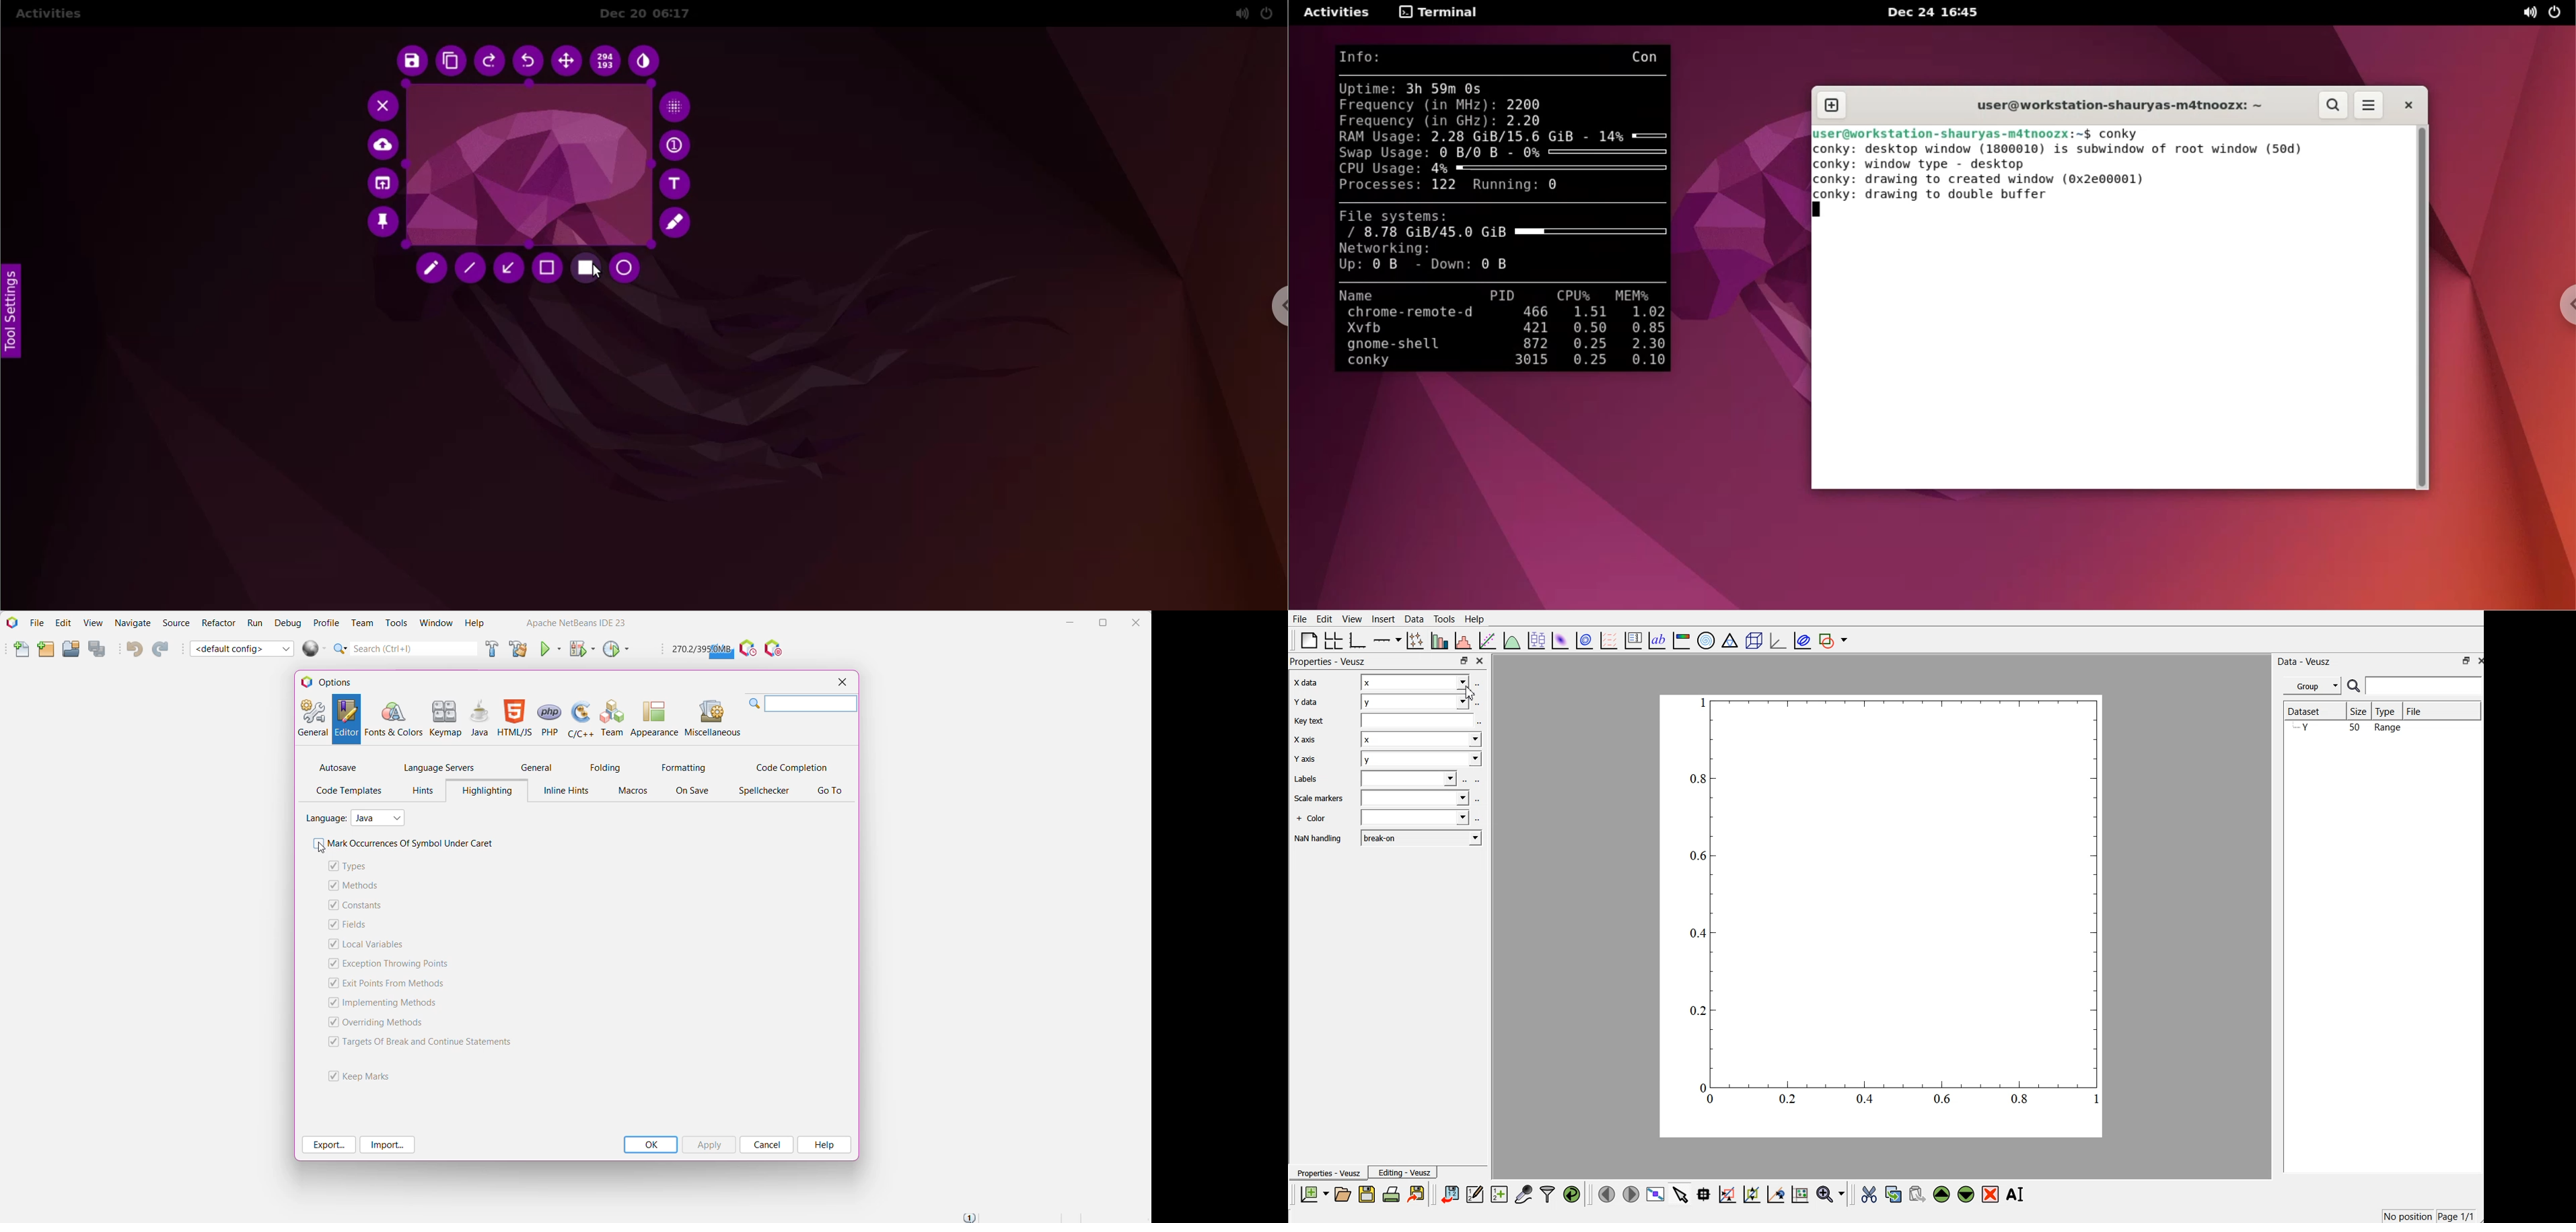 The width and height of the screenshot is (2576, 1232). What do you see at coordinates (331, 1075) in the screenshot?
I see `checkbox` at bounding box center [331, 1075].